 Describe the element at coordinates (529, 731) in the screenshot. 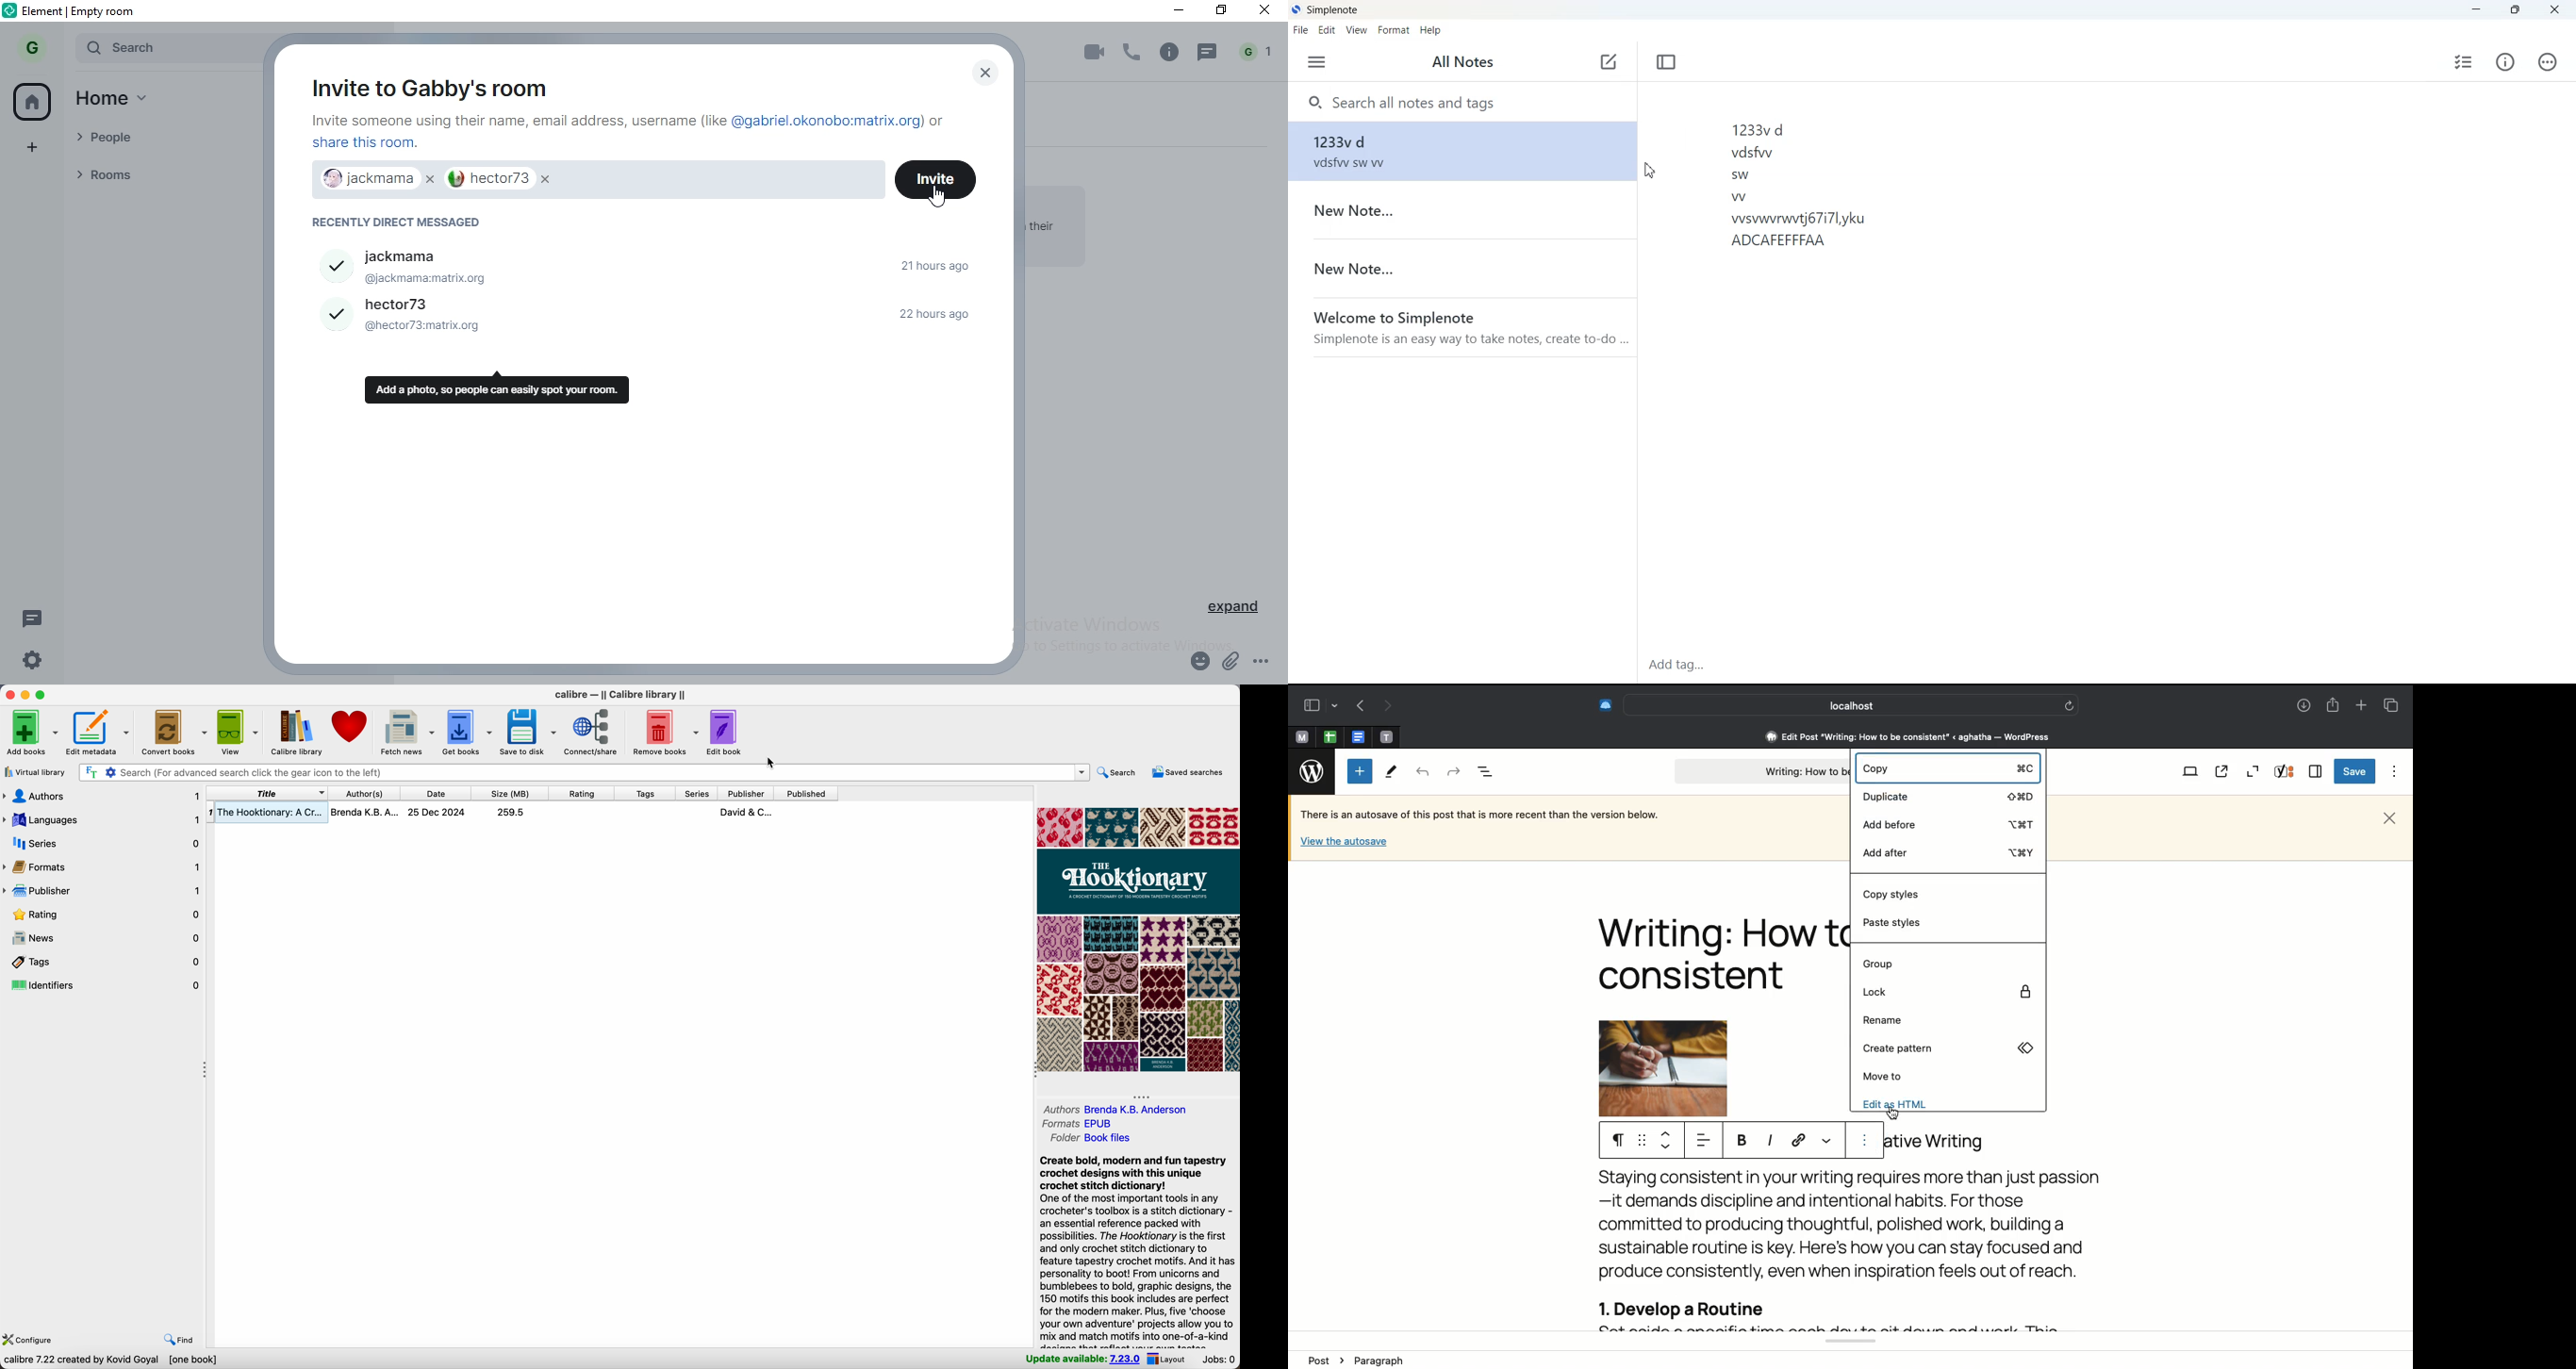

I see `save to disk` at that location.